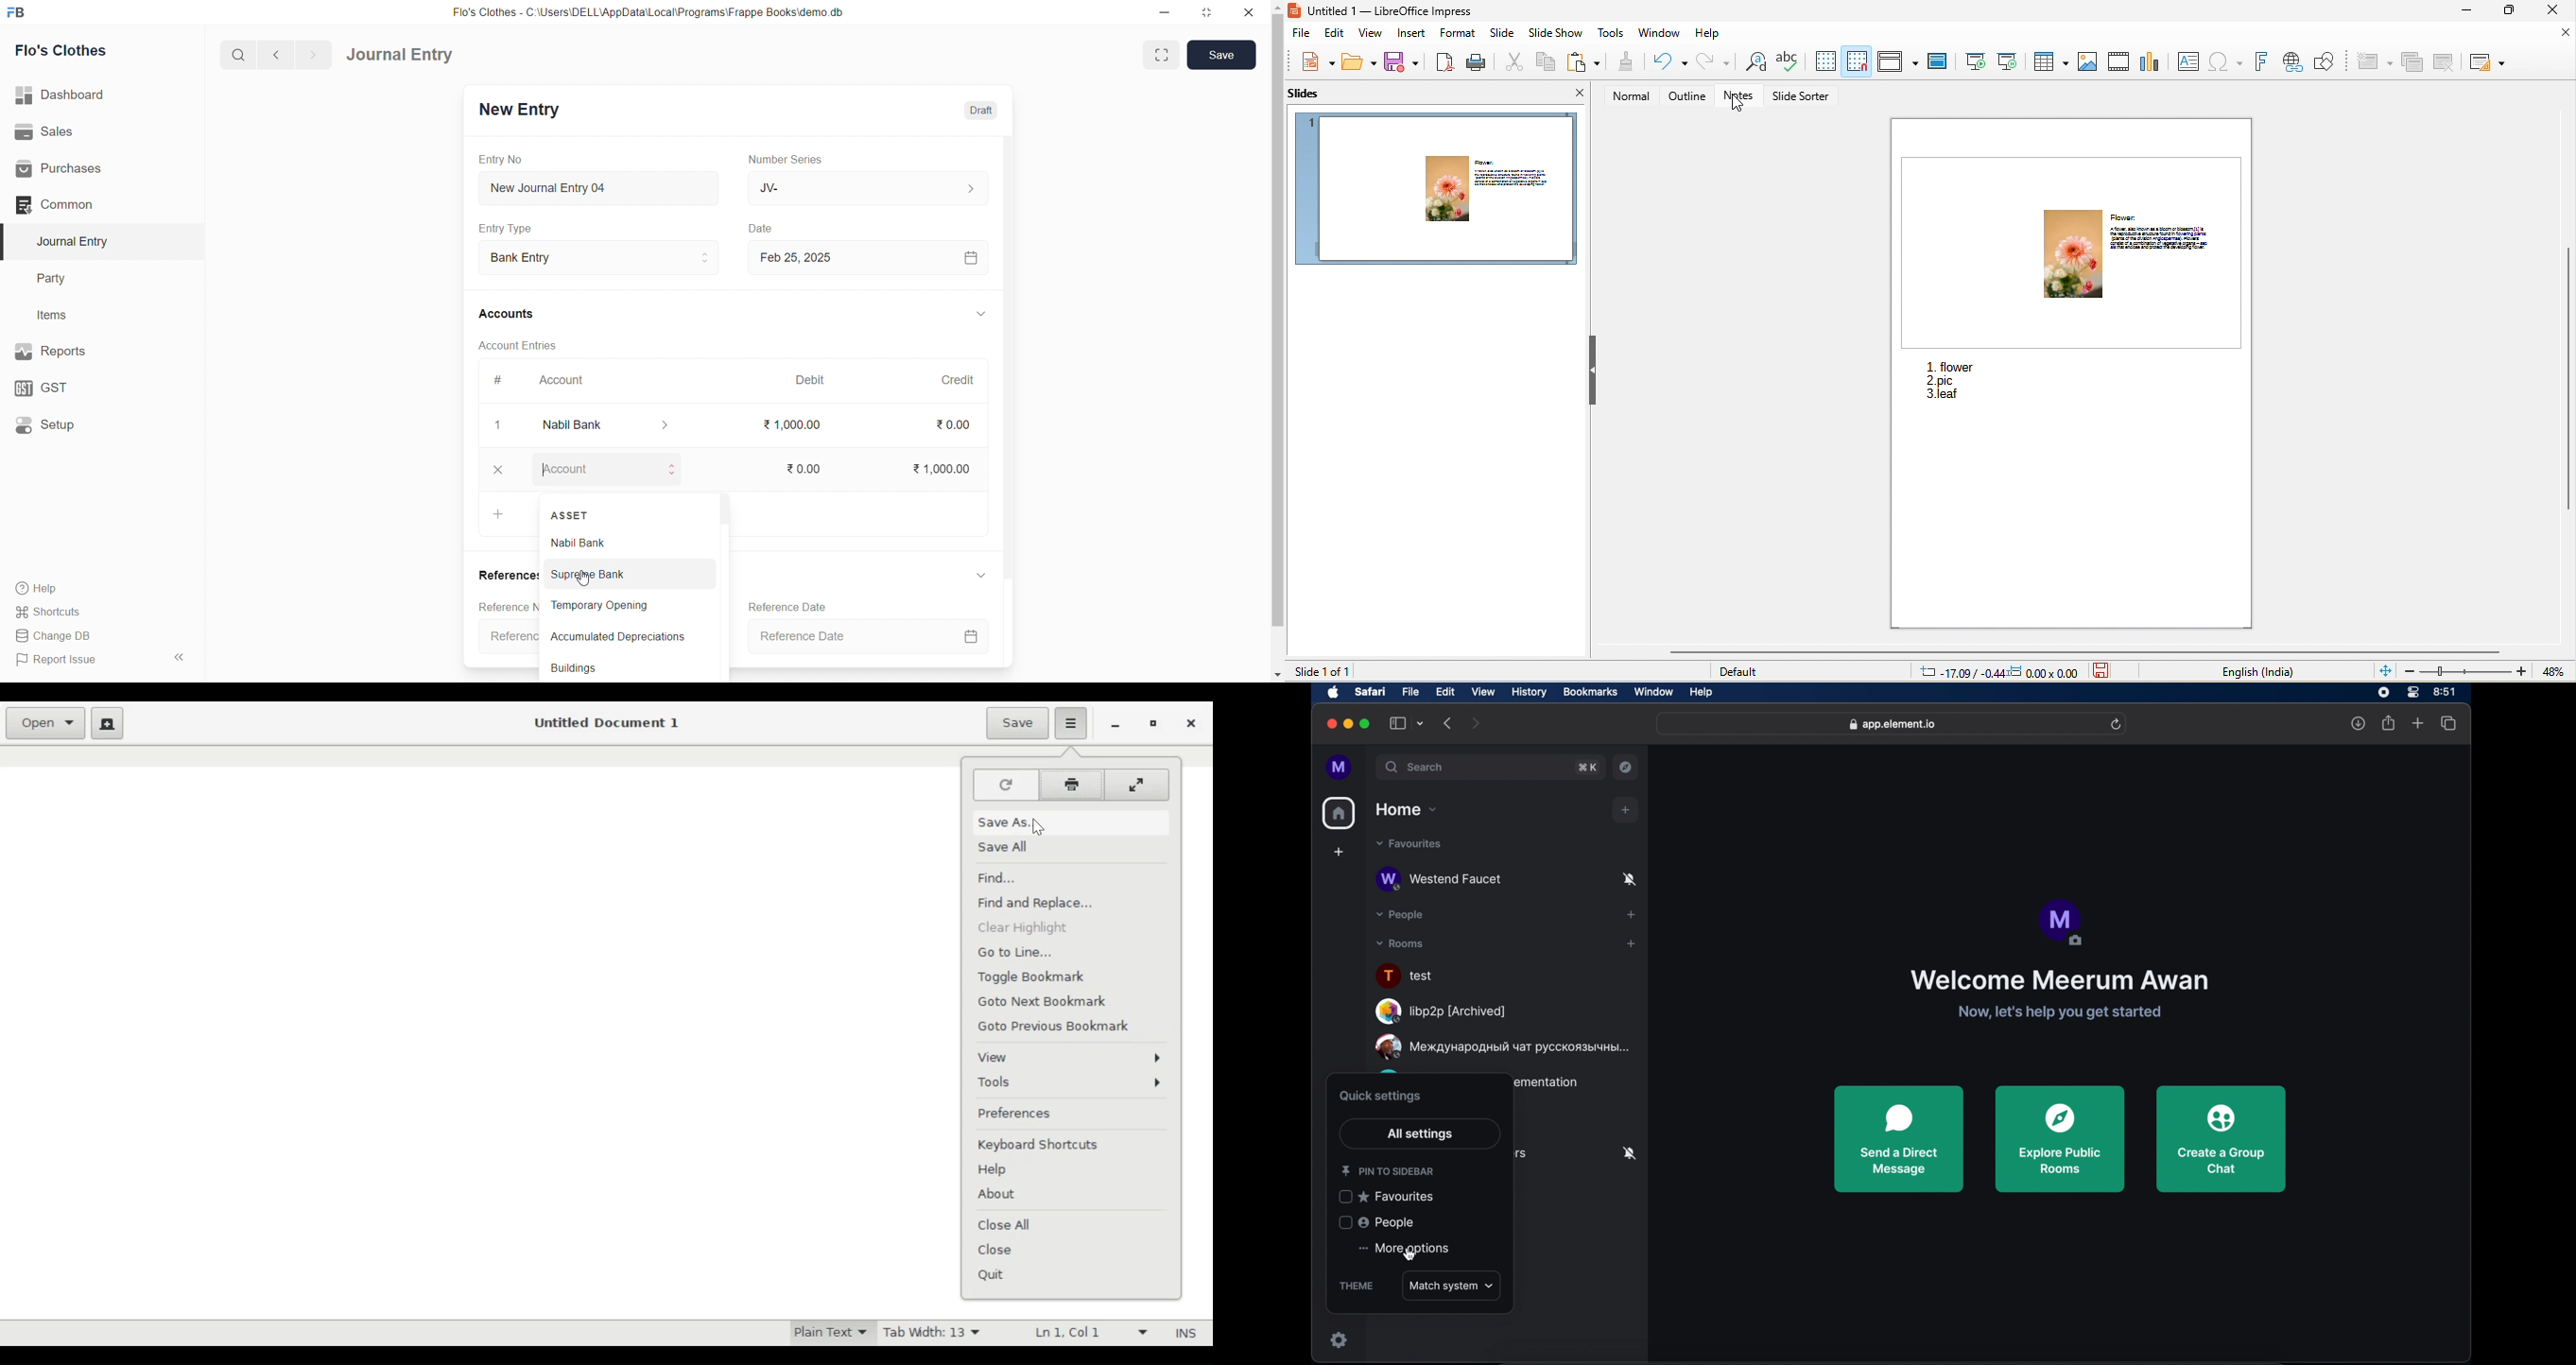 This screenshot has height=1372, width=2576. What do you see at coordinates (2375, 62) in the screenshot?
I see `caclultaion options` at bounding box center [2375, 62].